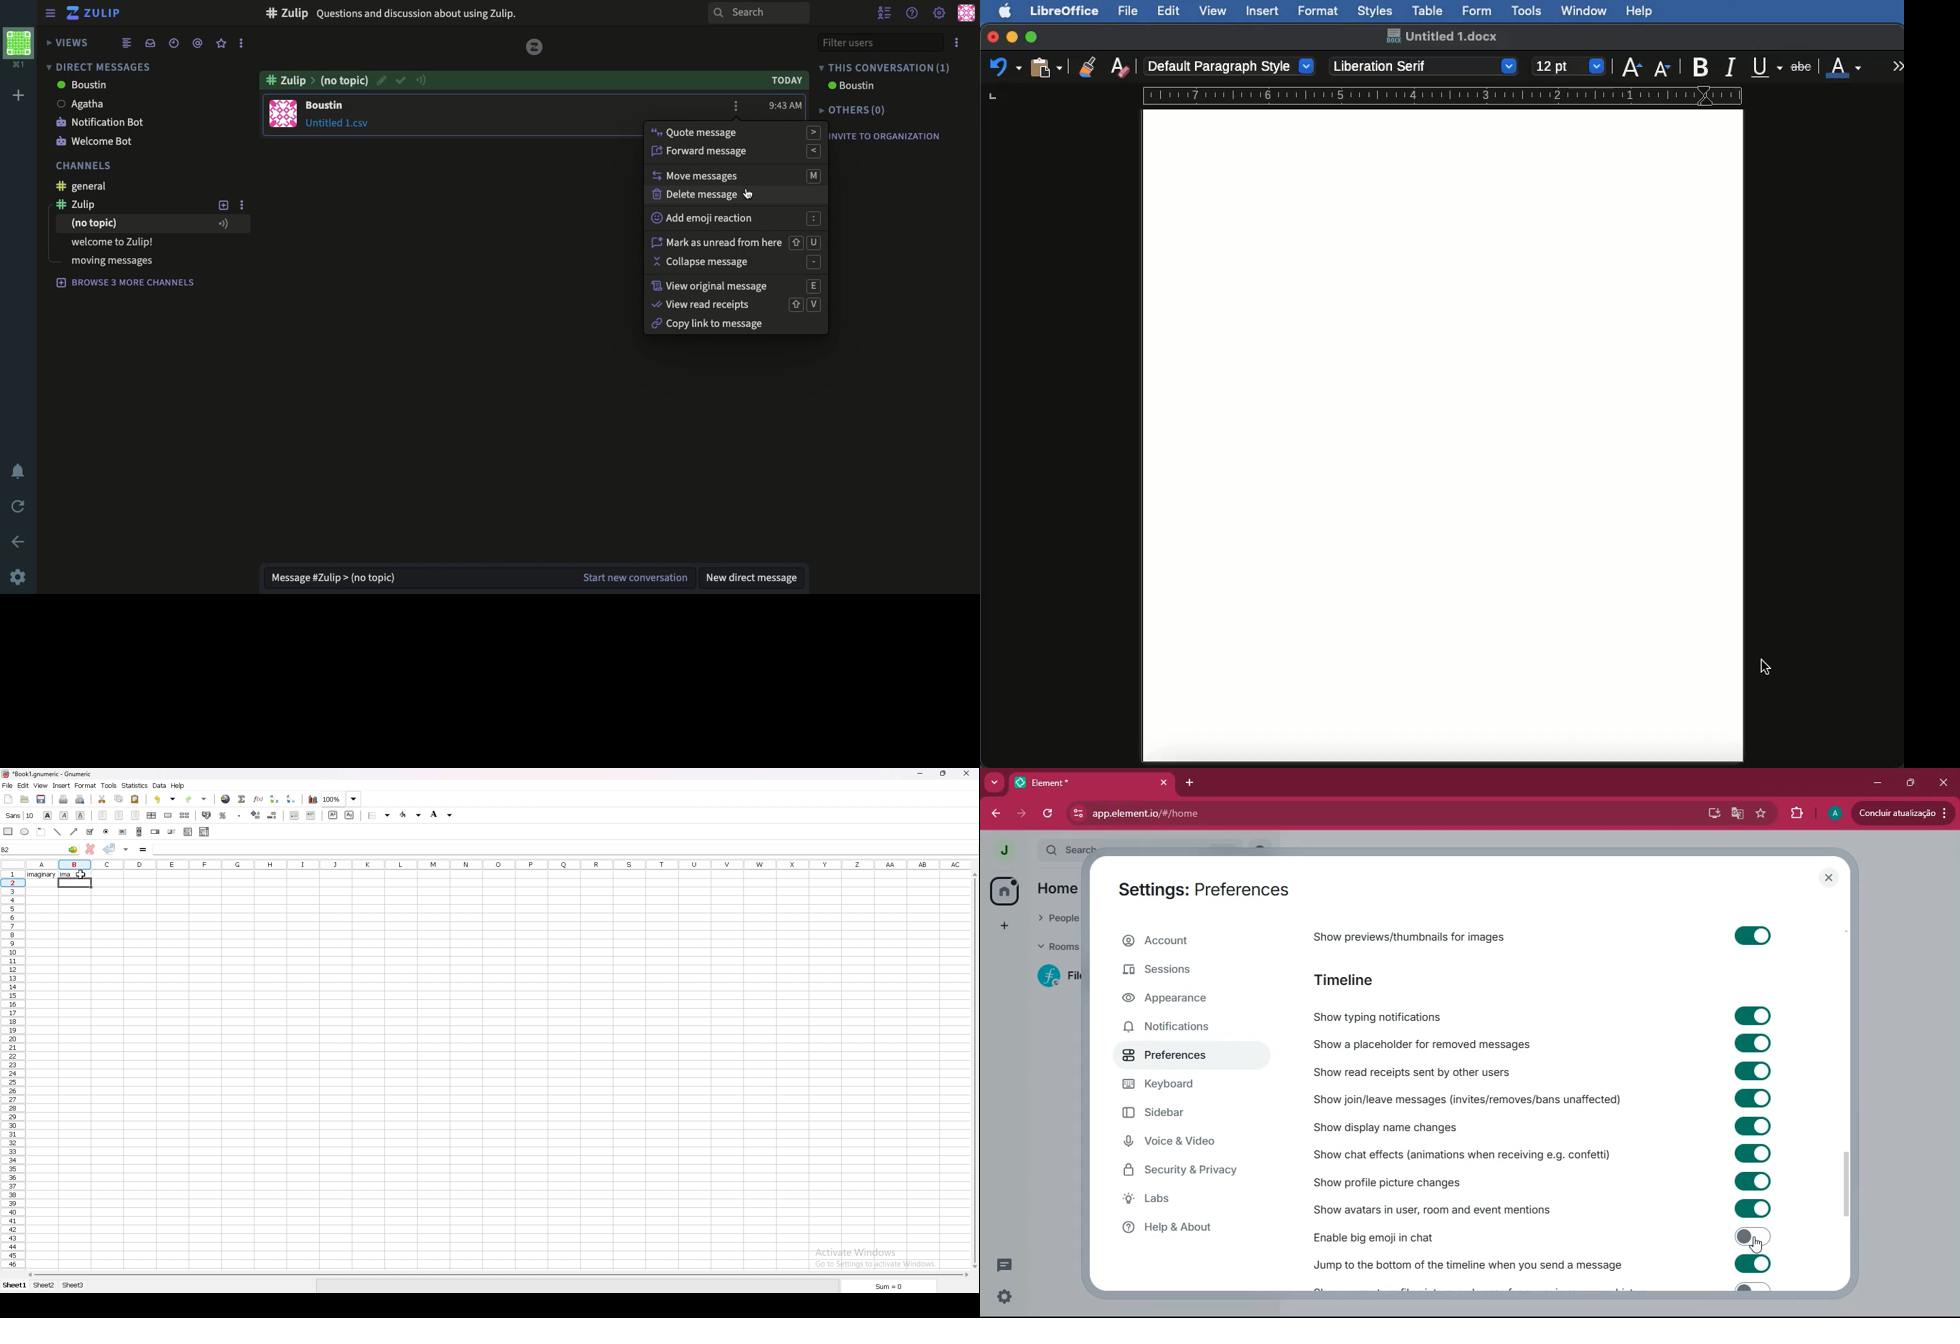  What do you see at coordinates (1431, 1210) in the screenshot?
I see `show avatars in user, room and event mentions` at bounding box center [1431, 1210].